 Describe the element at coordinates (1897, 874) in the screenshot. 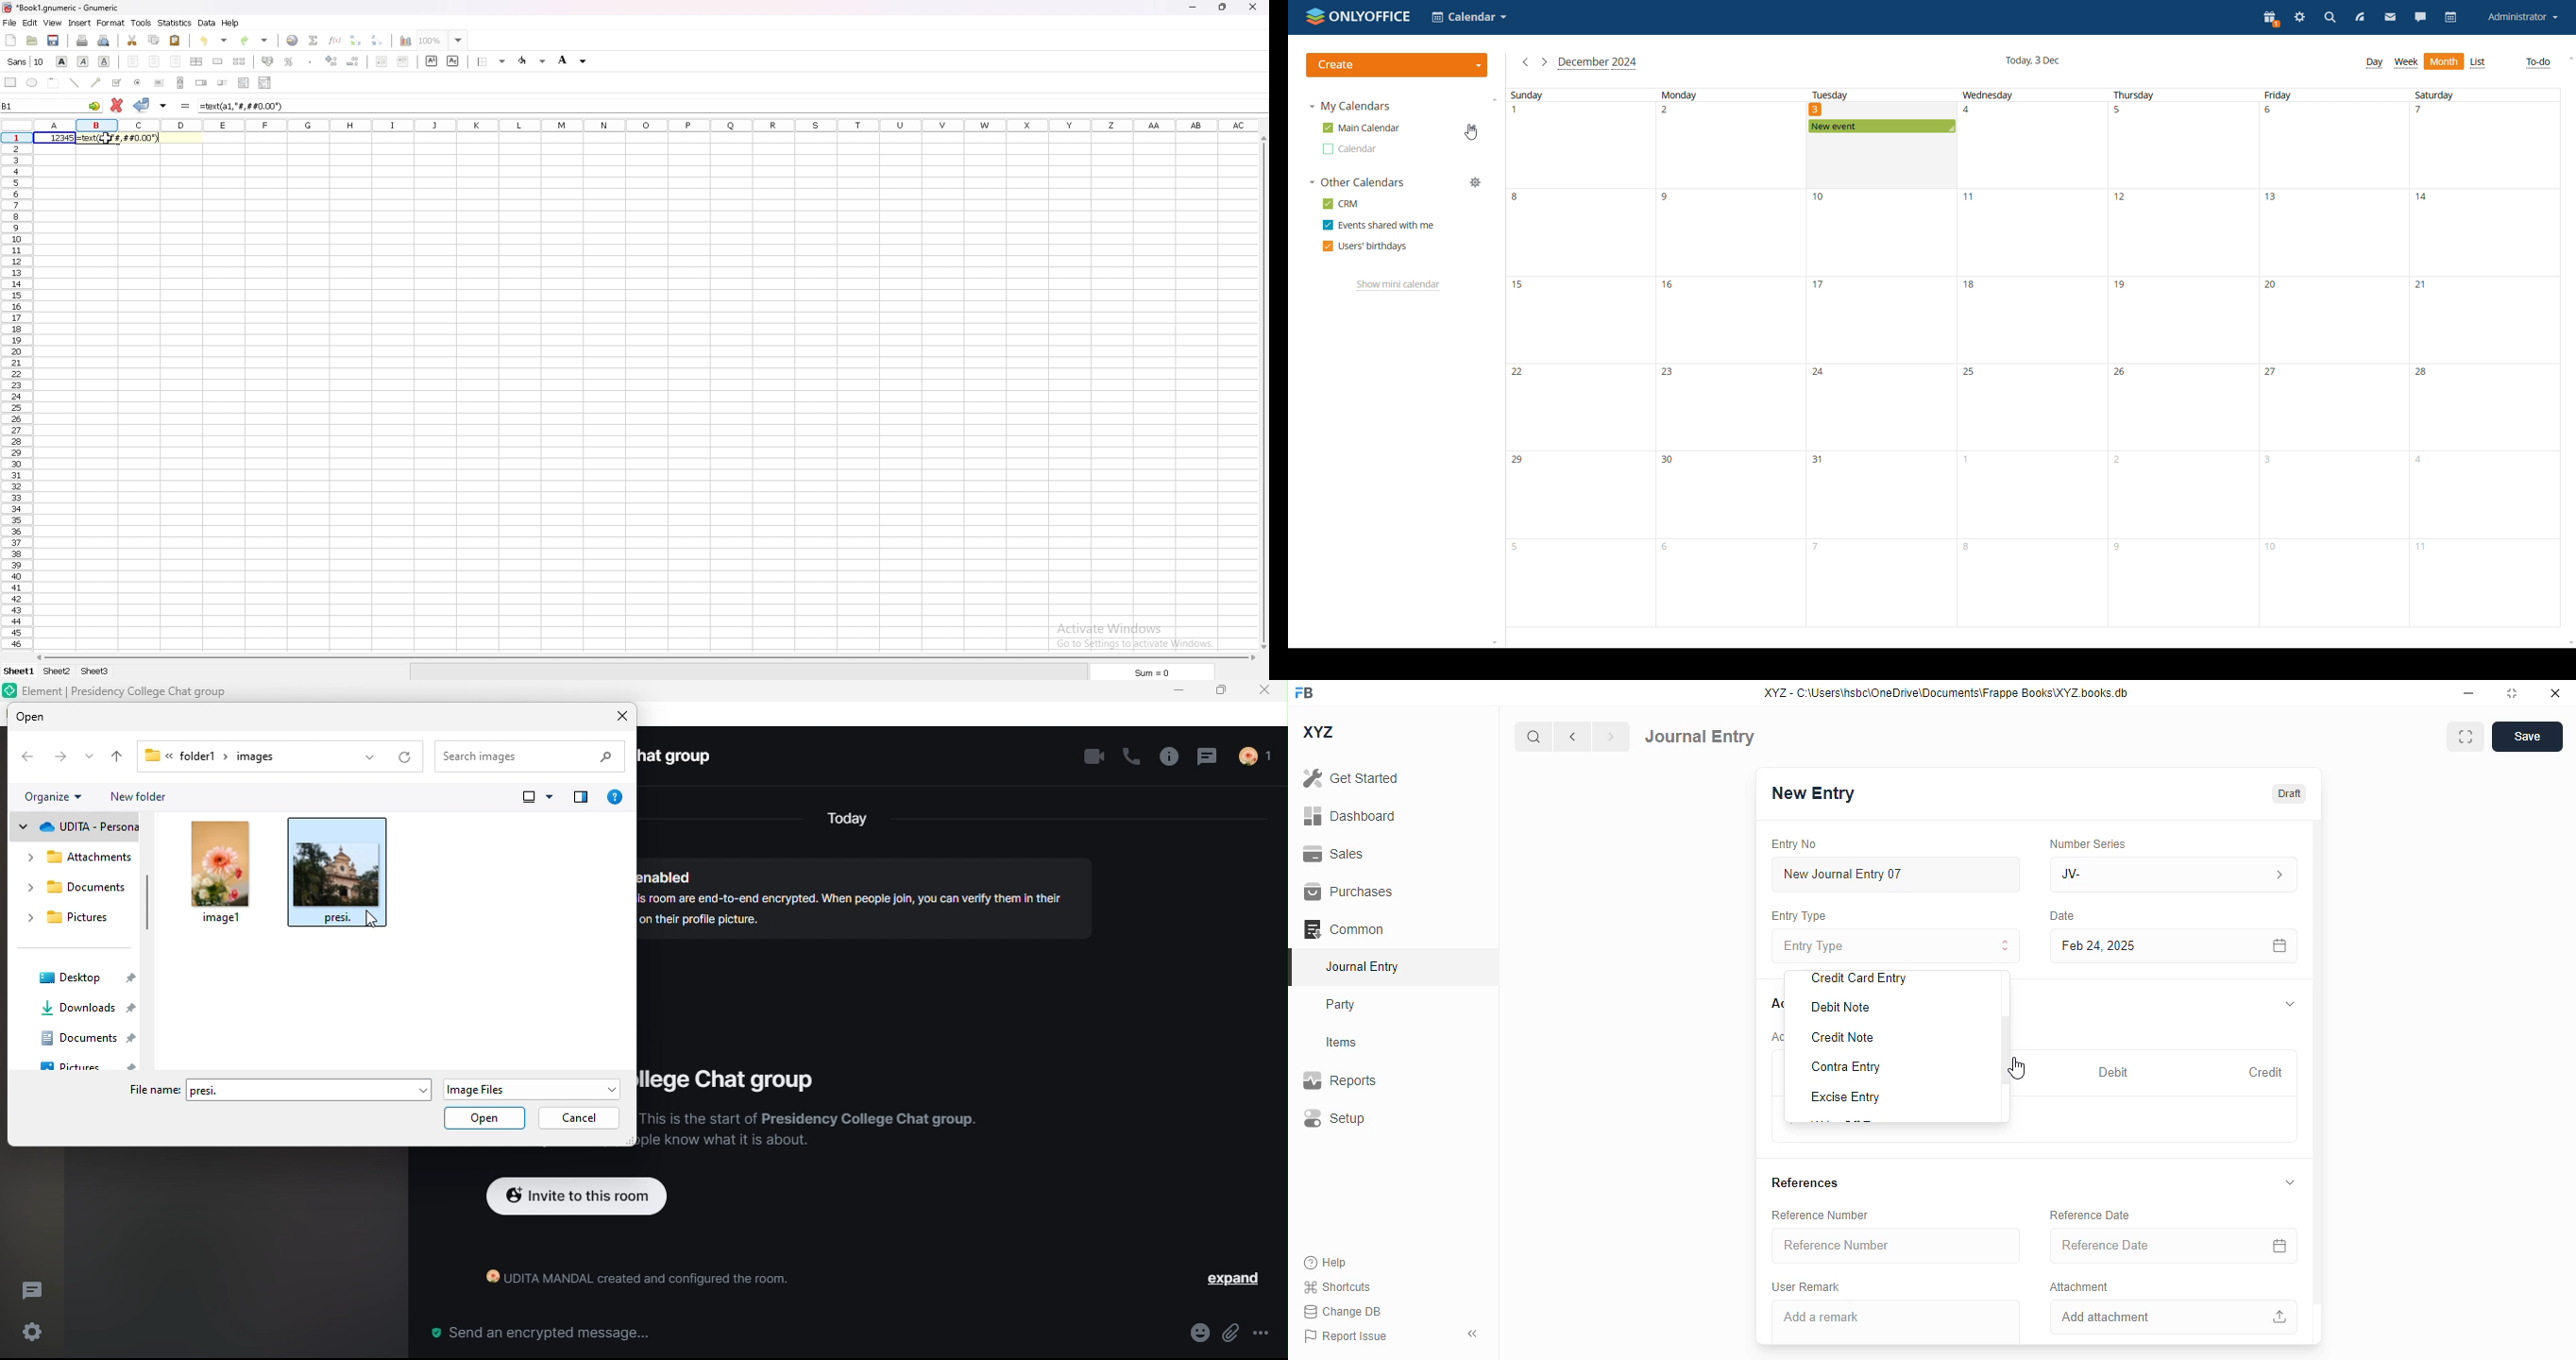

I see `new journal entry 07` at that location.